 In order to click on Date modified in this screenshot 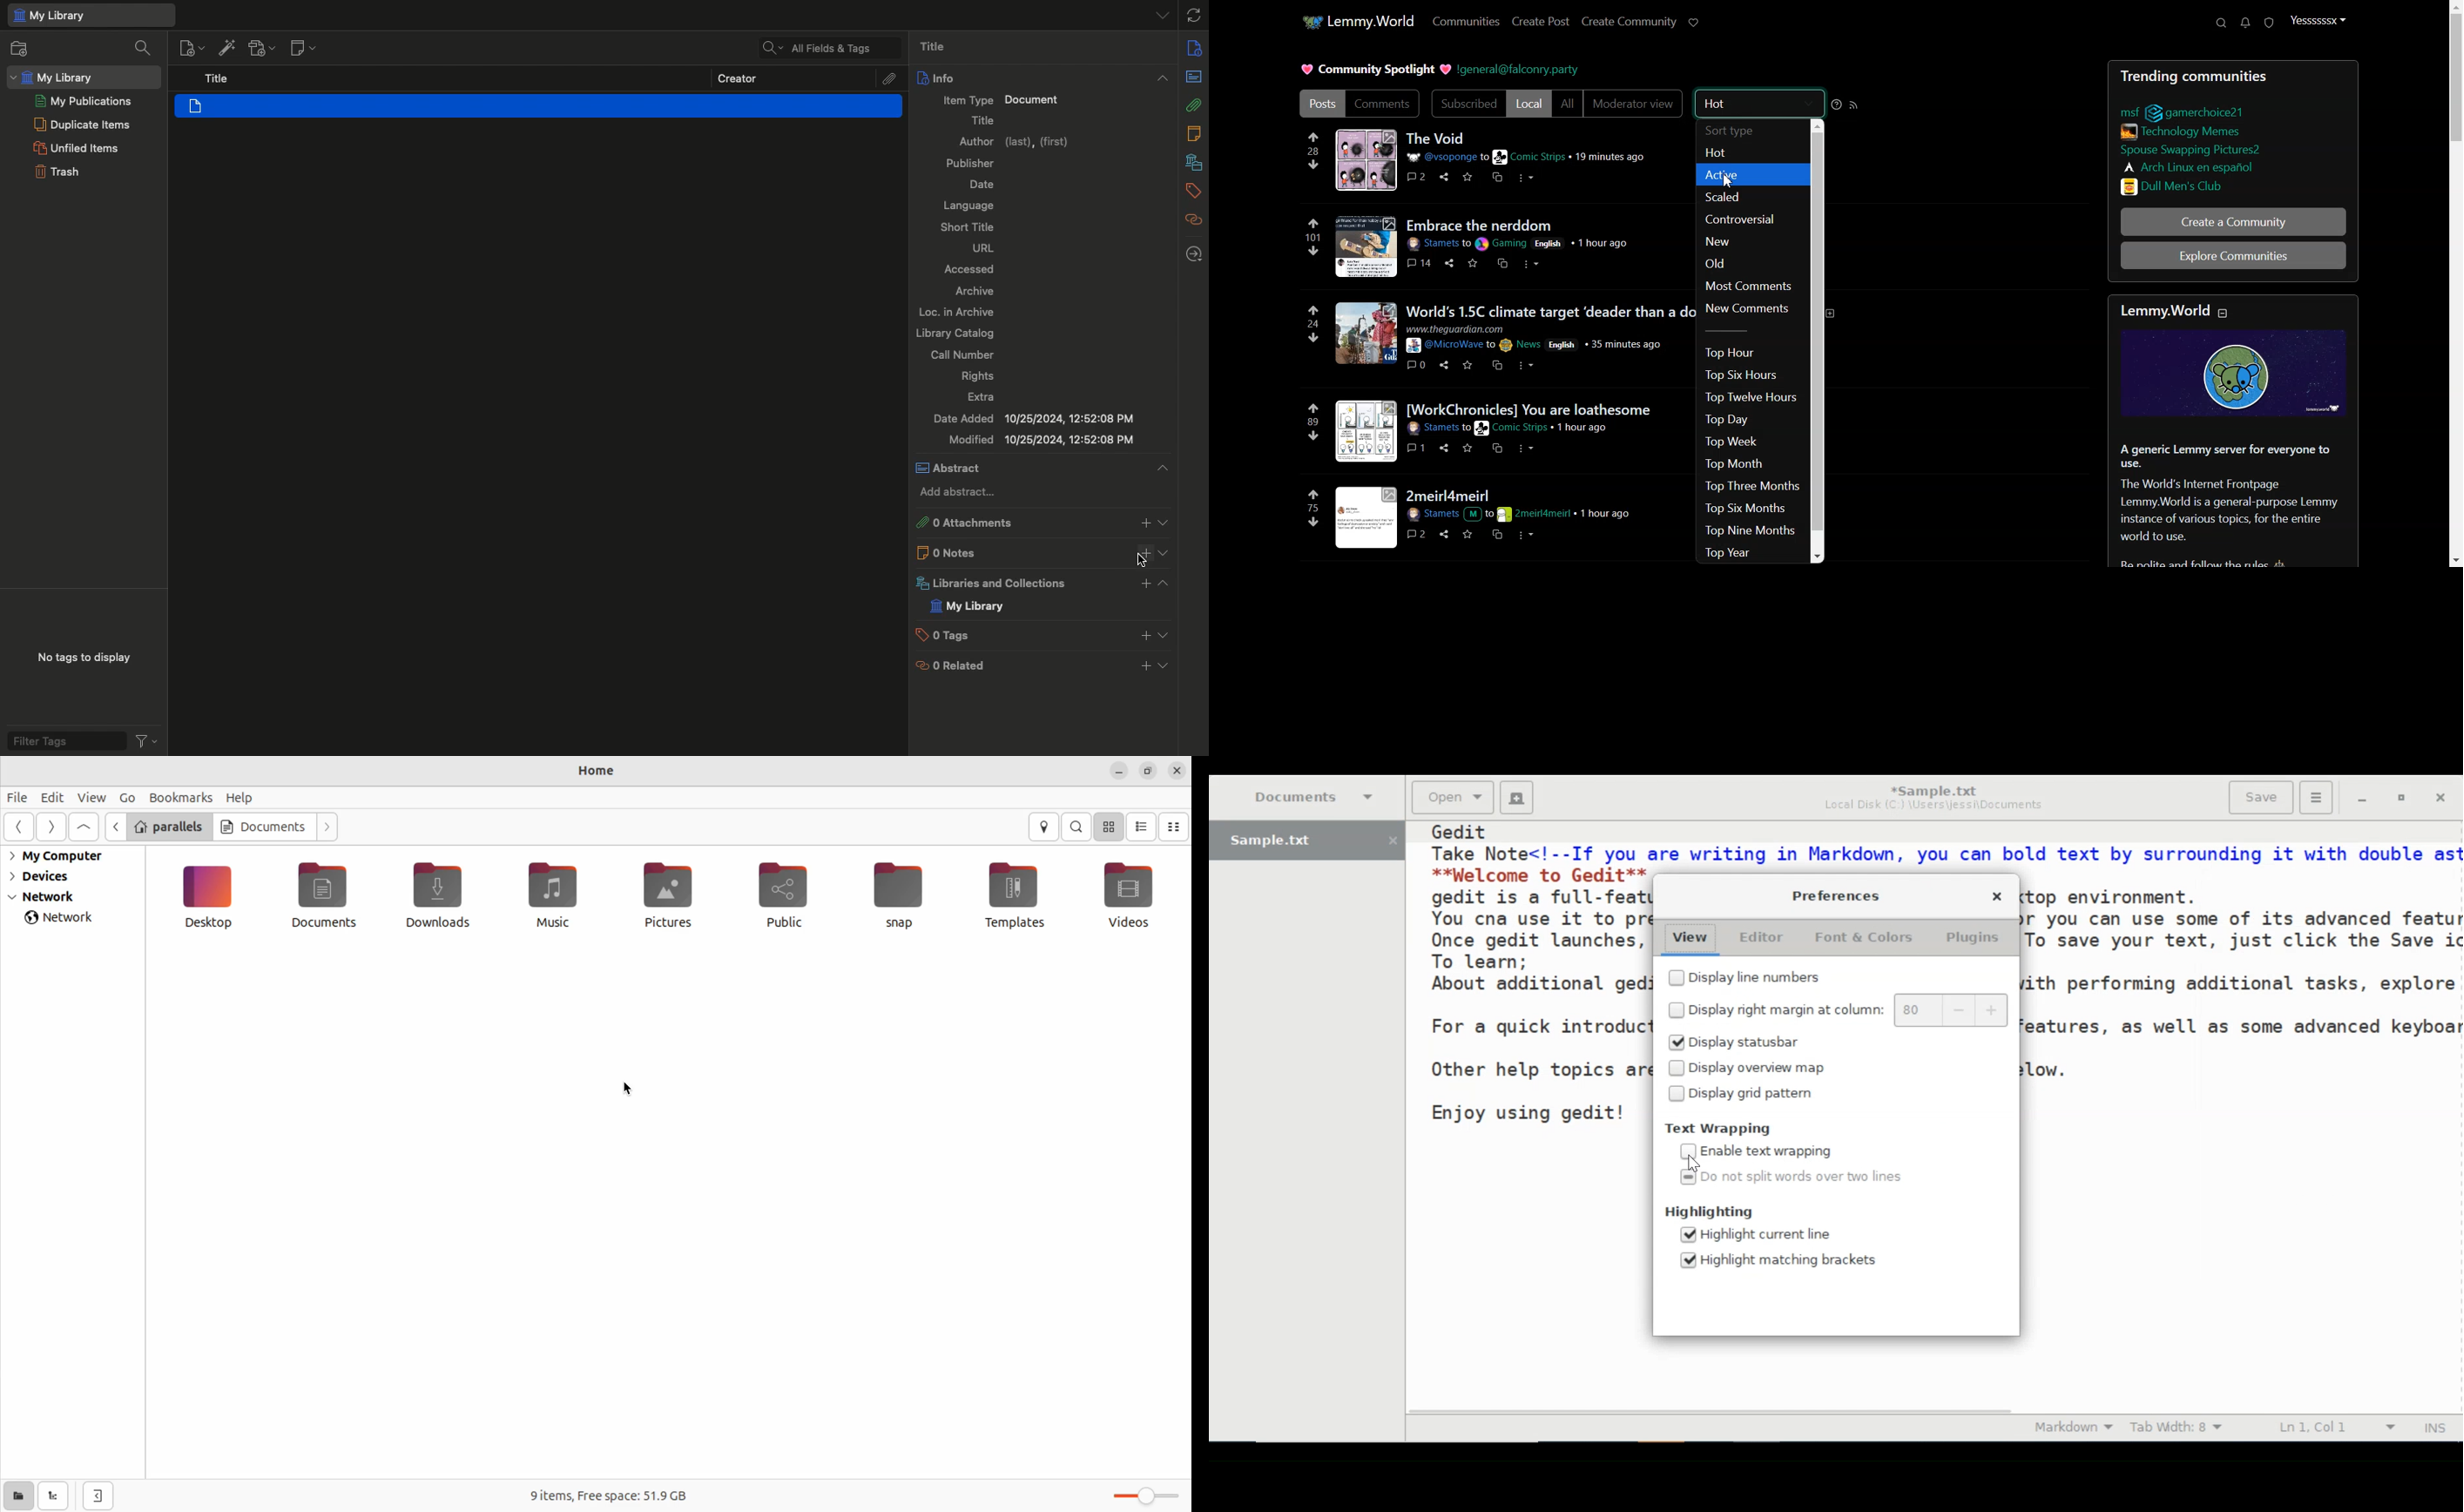, I will do `click(1035, 417)`.